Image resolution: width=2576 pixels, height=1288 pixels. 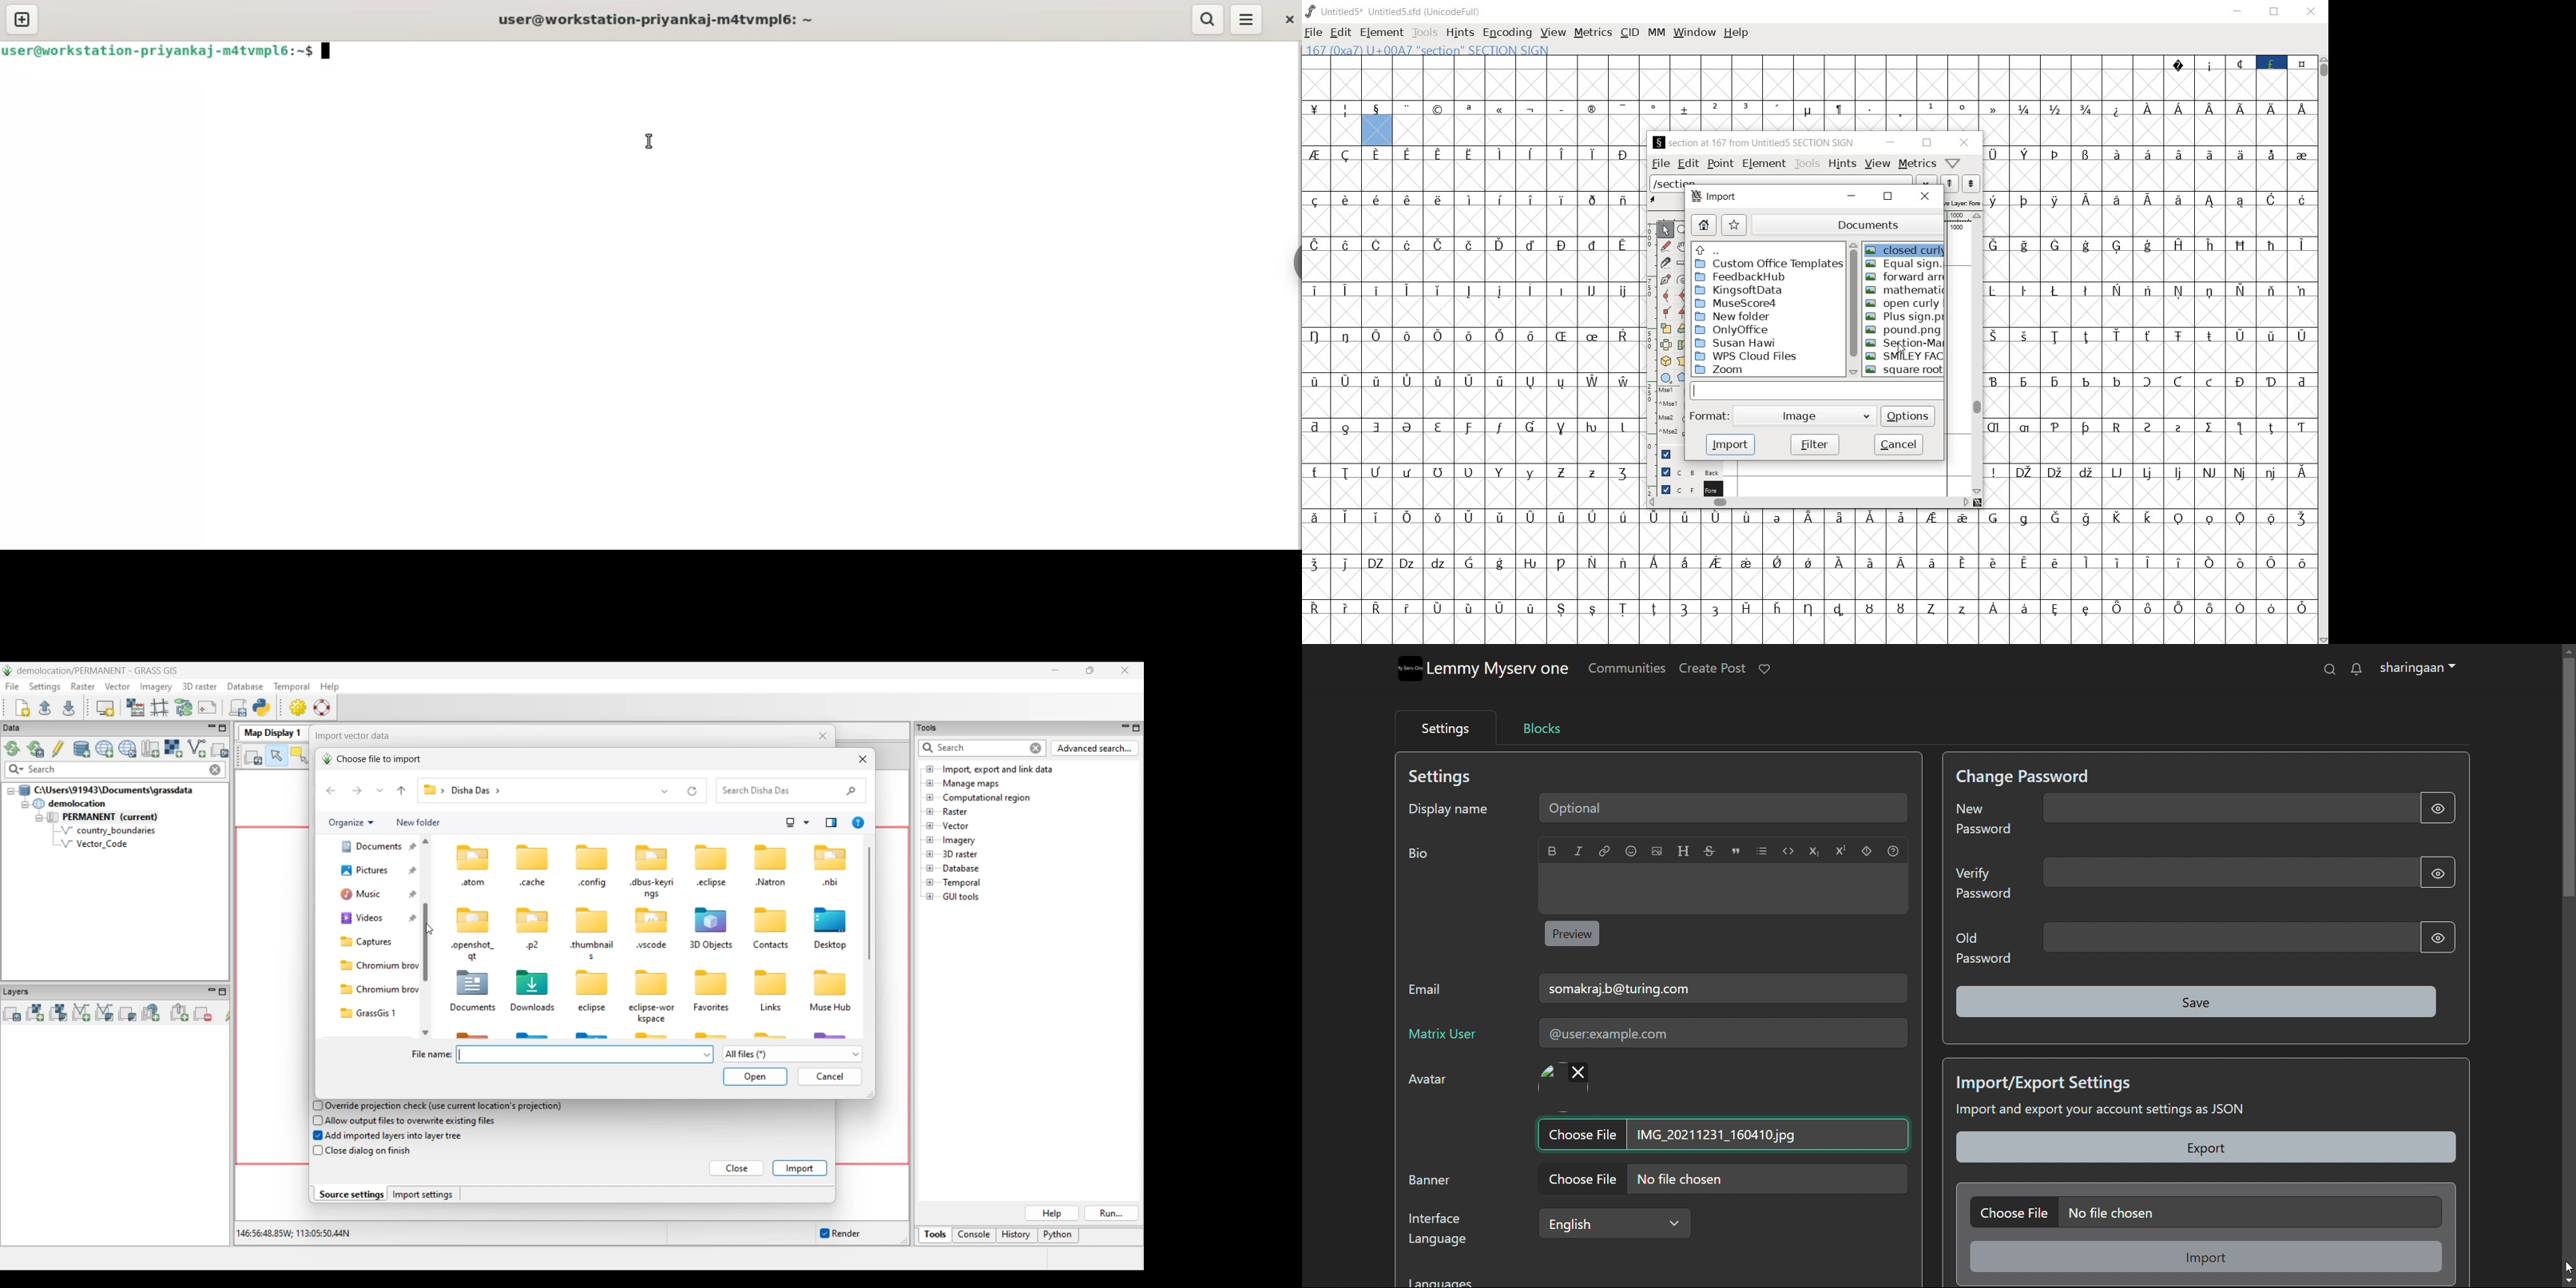 I want to click on Settings, so click(x=1450, y=777).